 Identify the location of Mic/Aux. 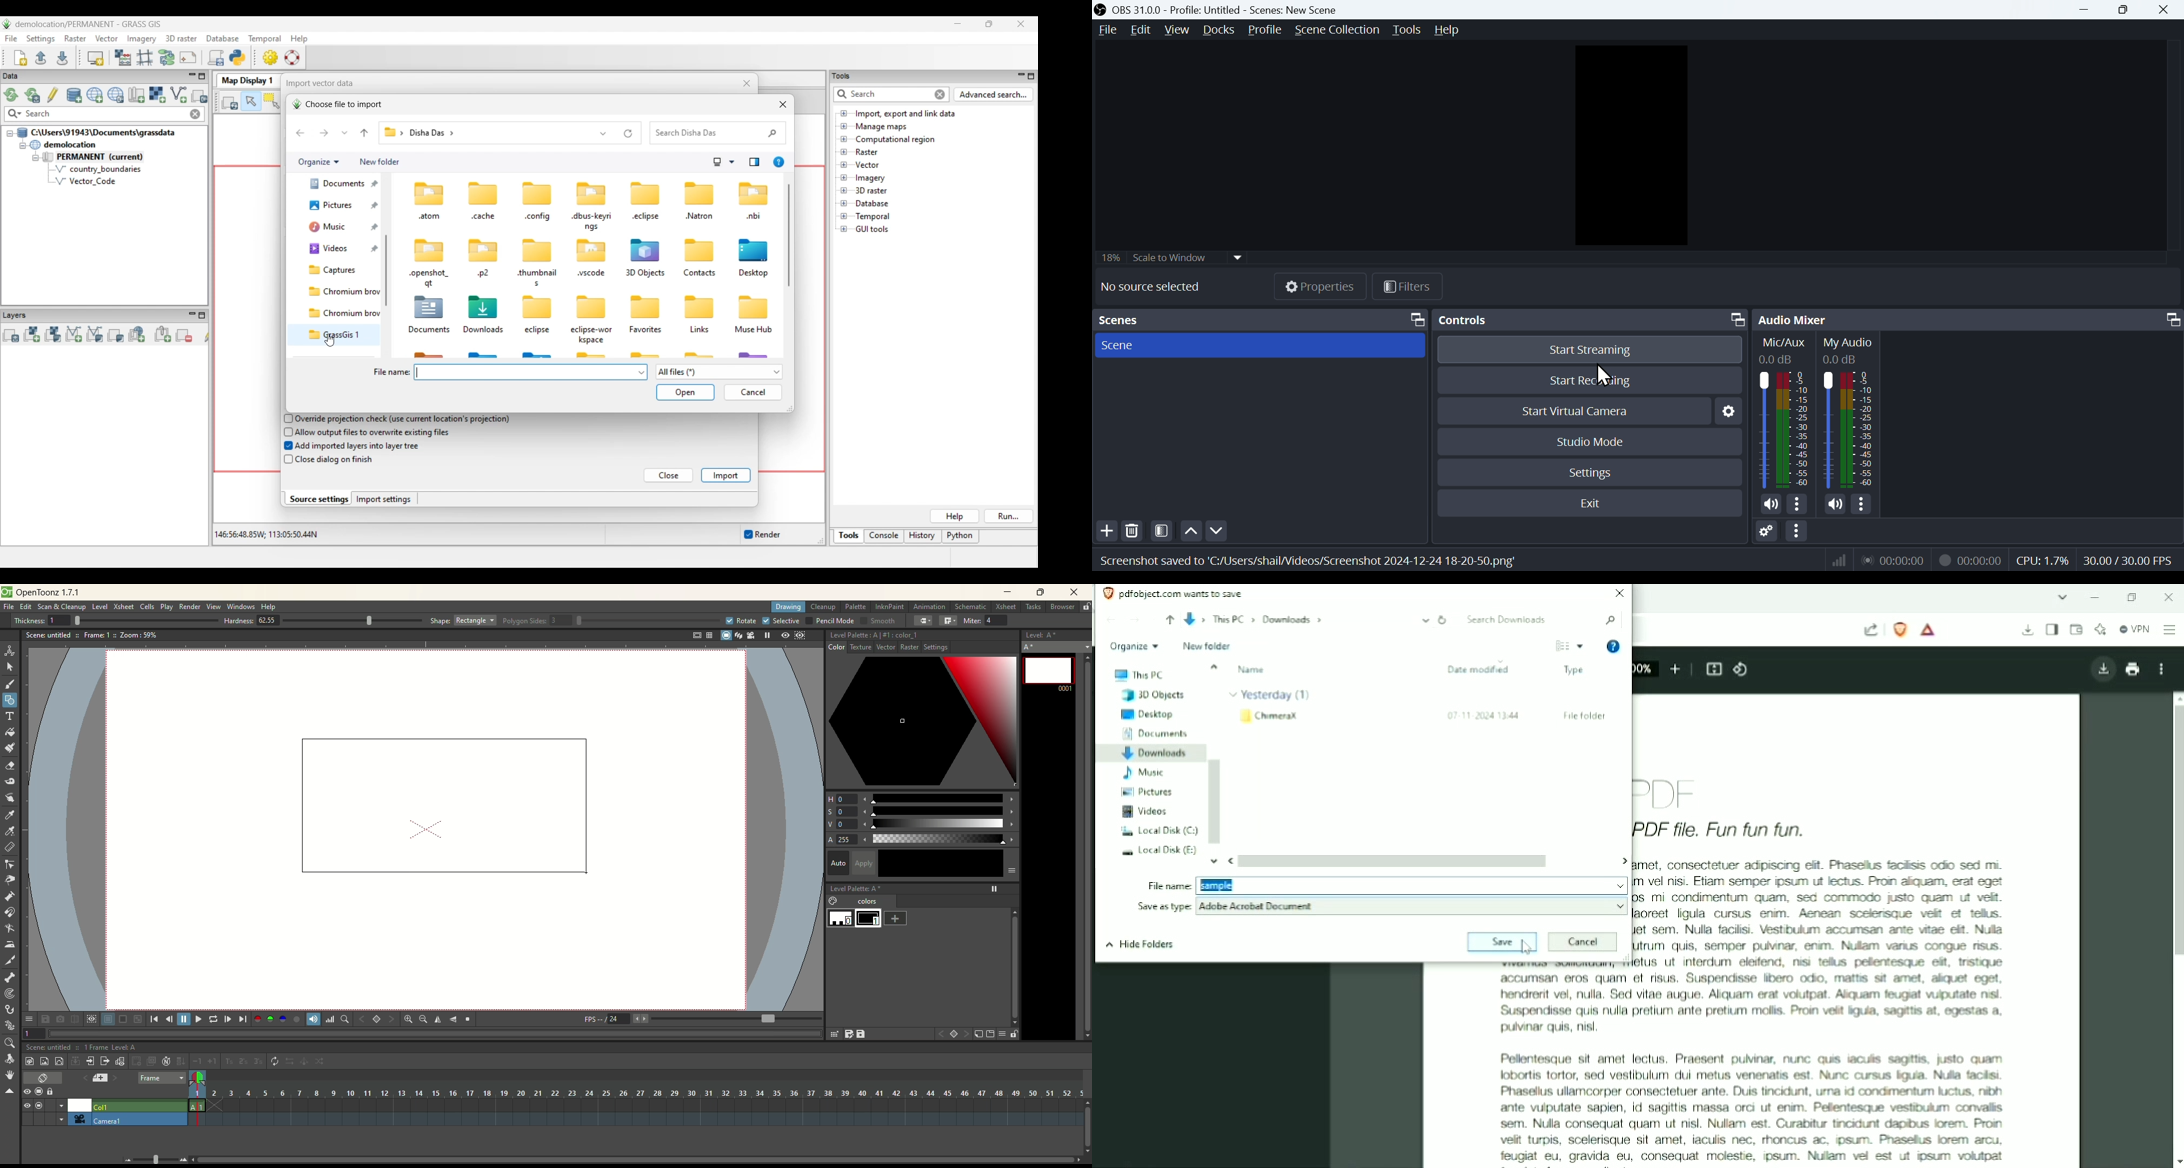
(1788, 411).